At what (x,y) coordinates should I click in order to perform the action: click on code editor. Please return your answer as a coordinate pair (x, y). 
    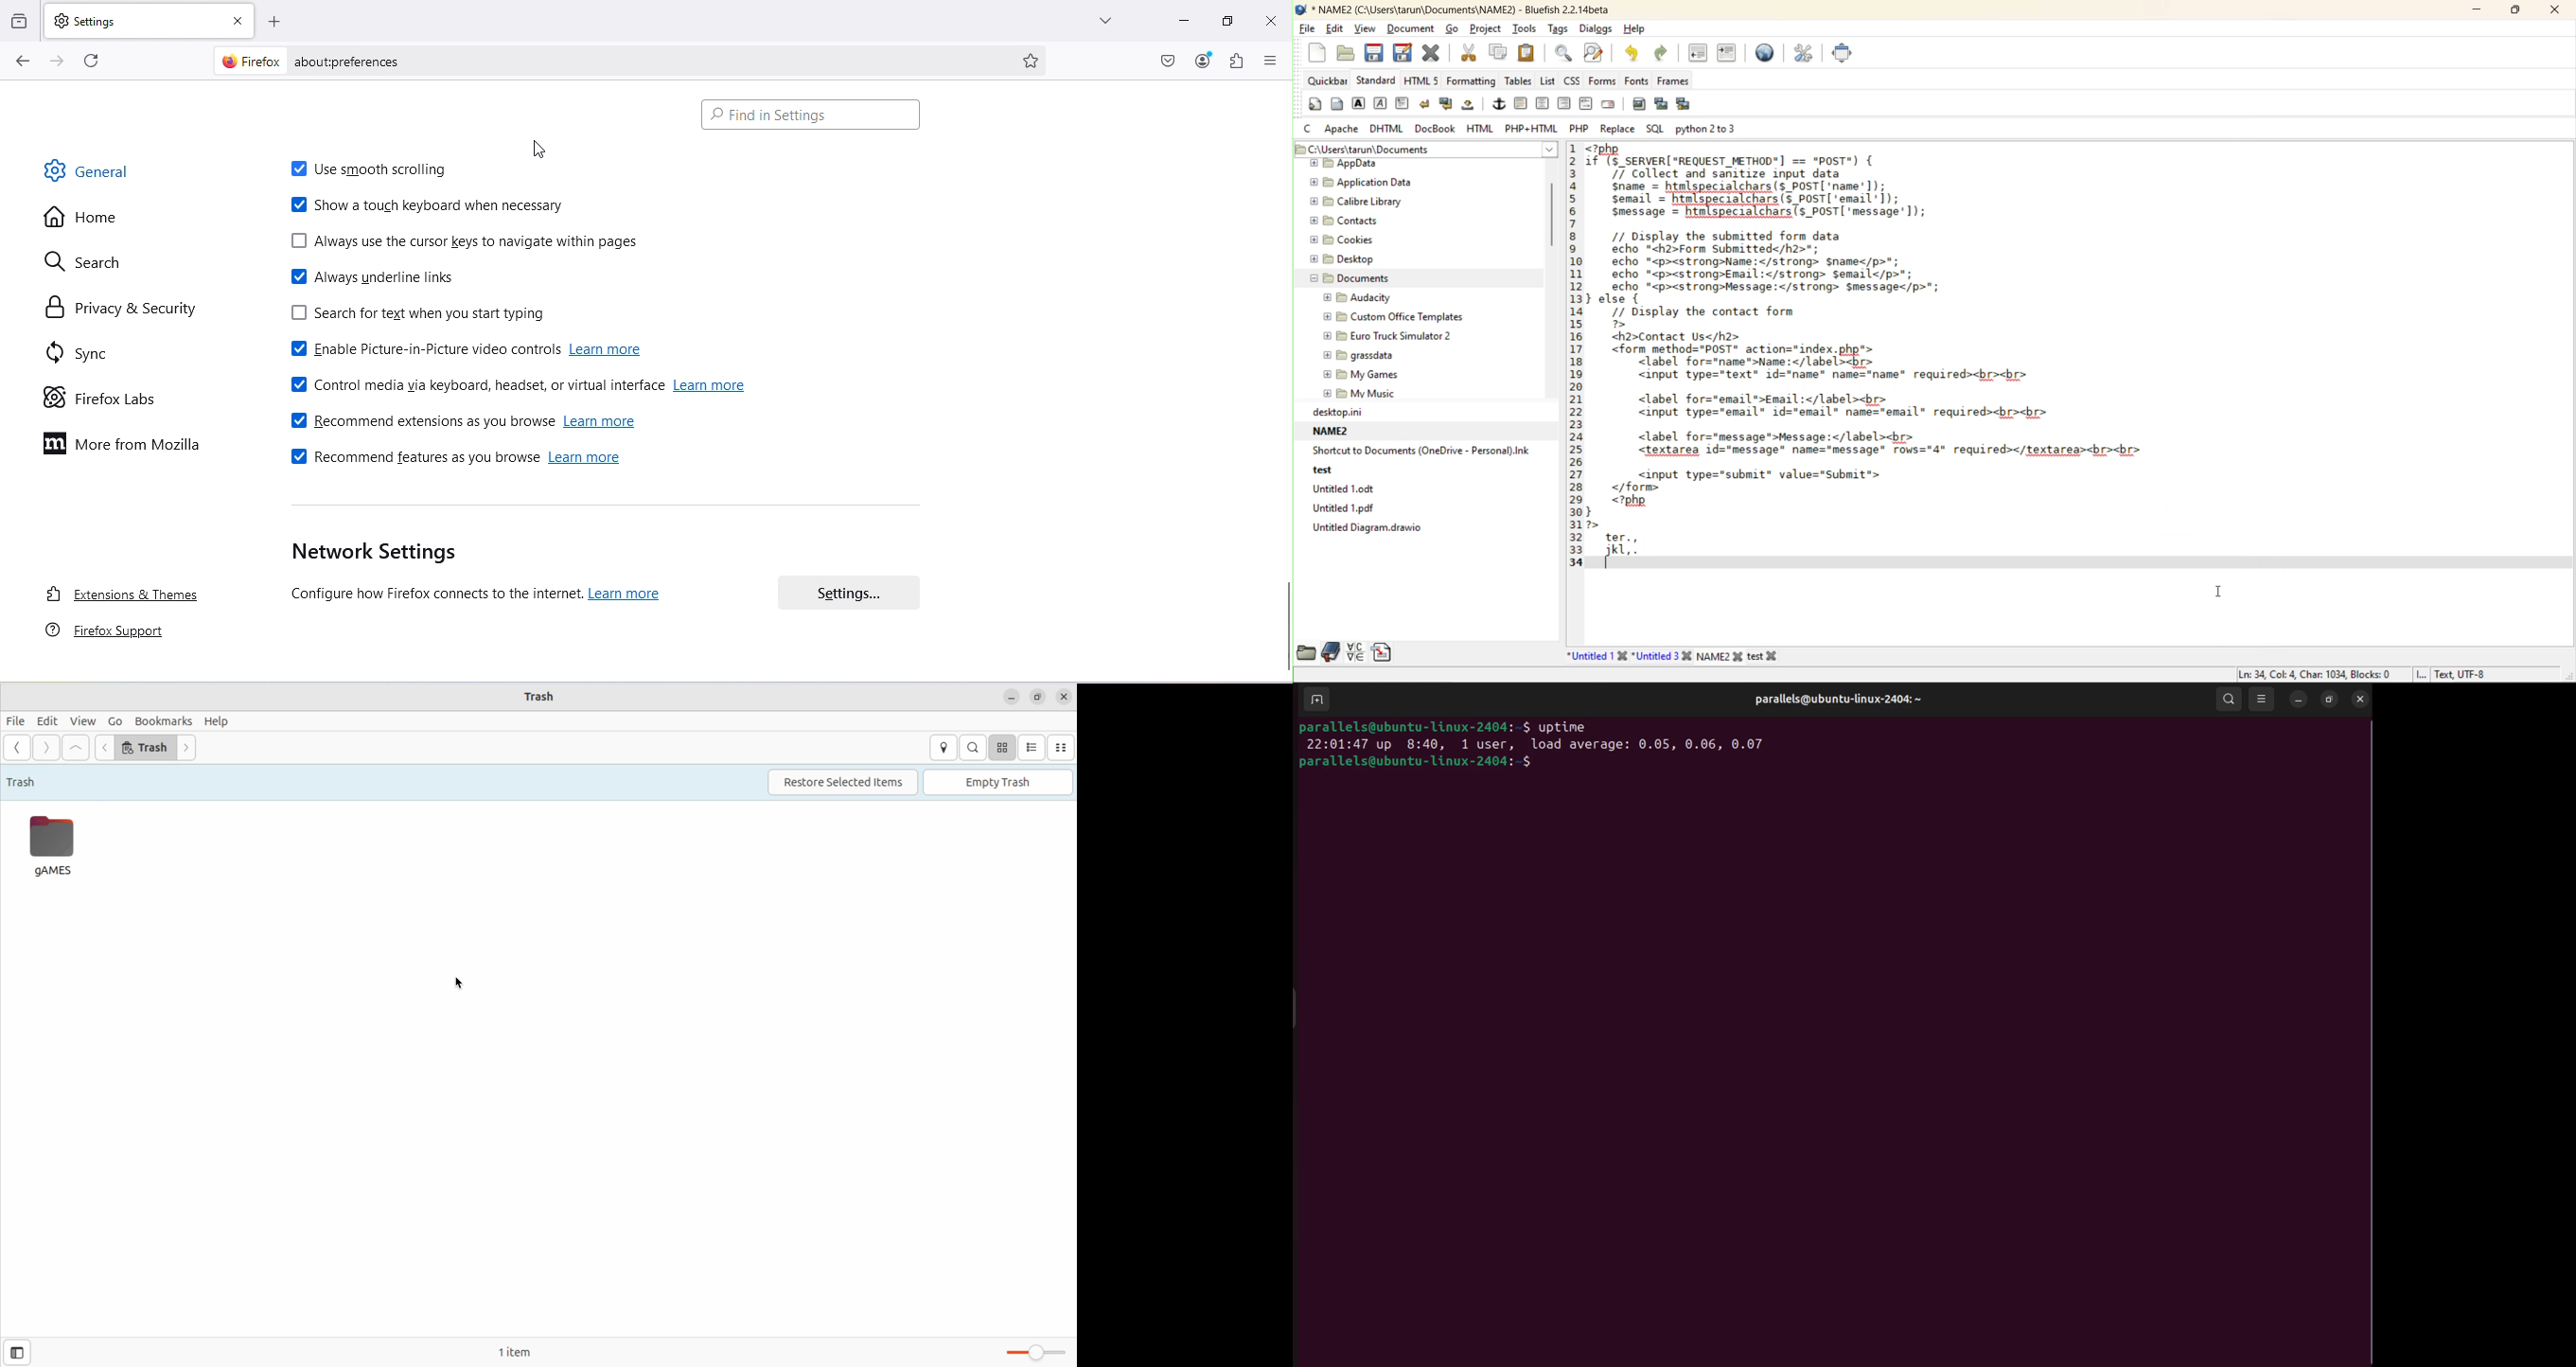
    Looking at the image, I should click on (1942, 358).